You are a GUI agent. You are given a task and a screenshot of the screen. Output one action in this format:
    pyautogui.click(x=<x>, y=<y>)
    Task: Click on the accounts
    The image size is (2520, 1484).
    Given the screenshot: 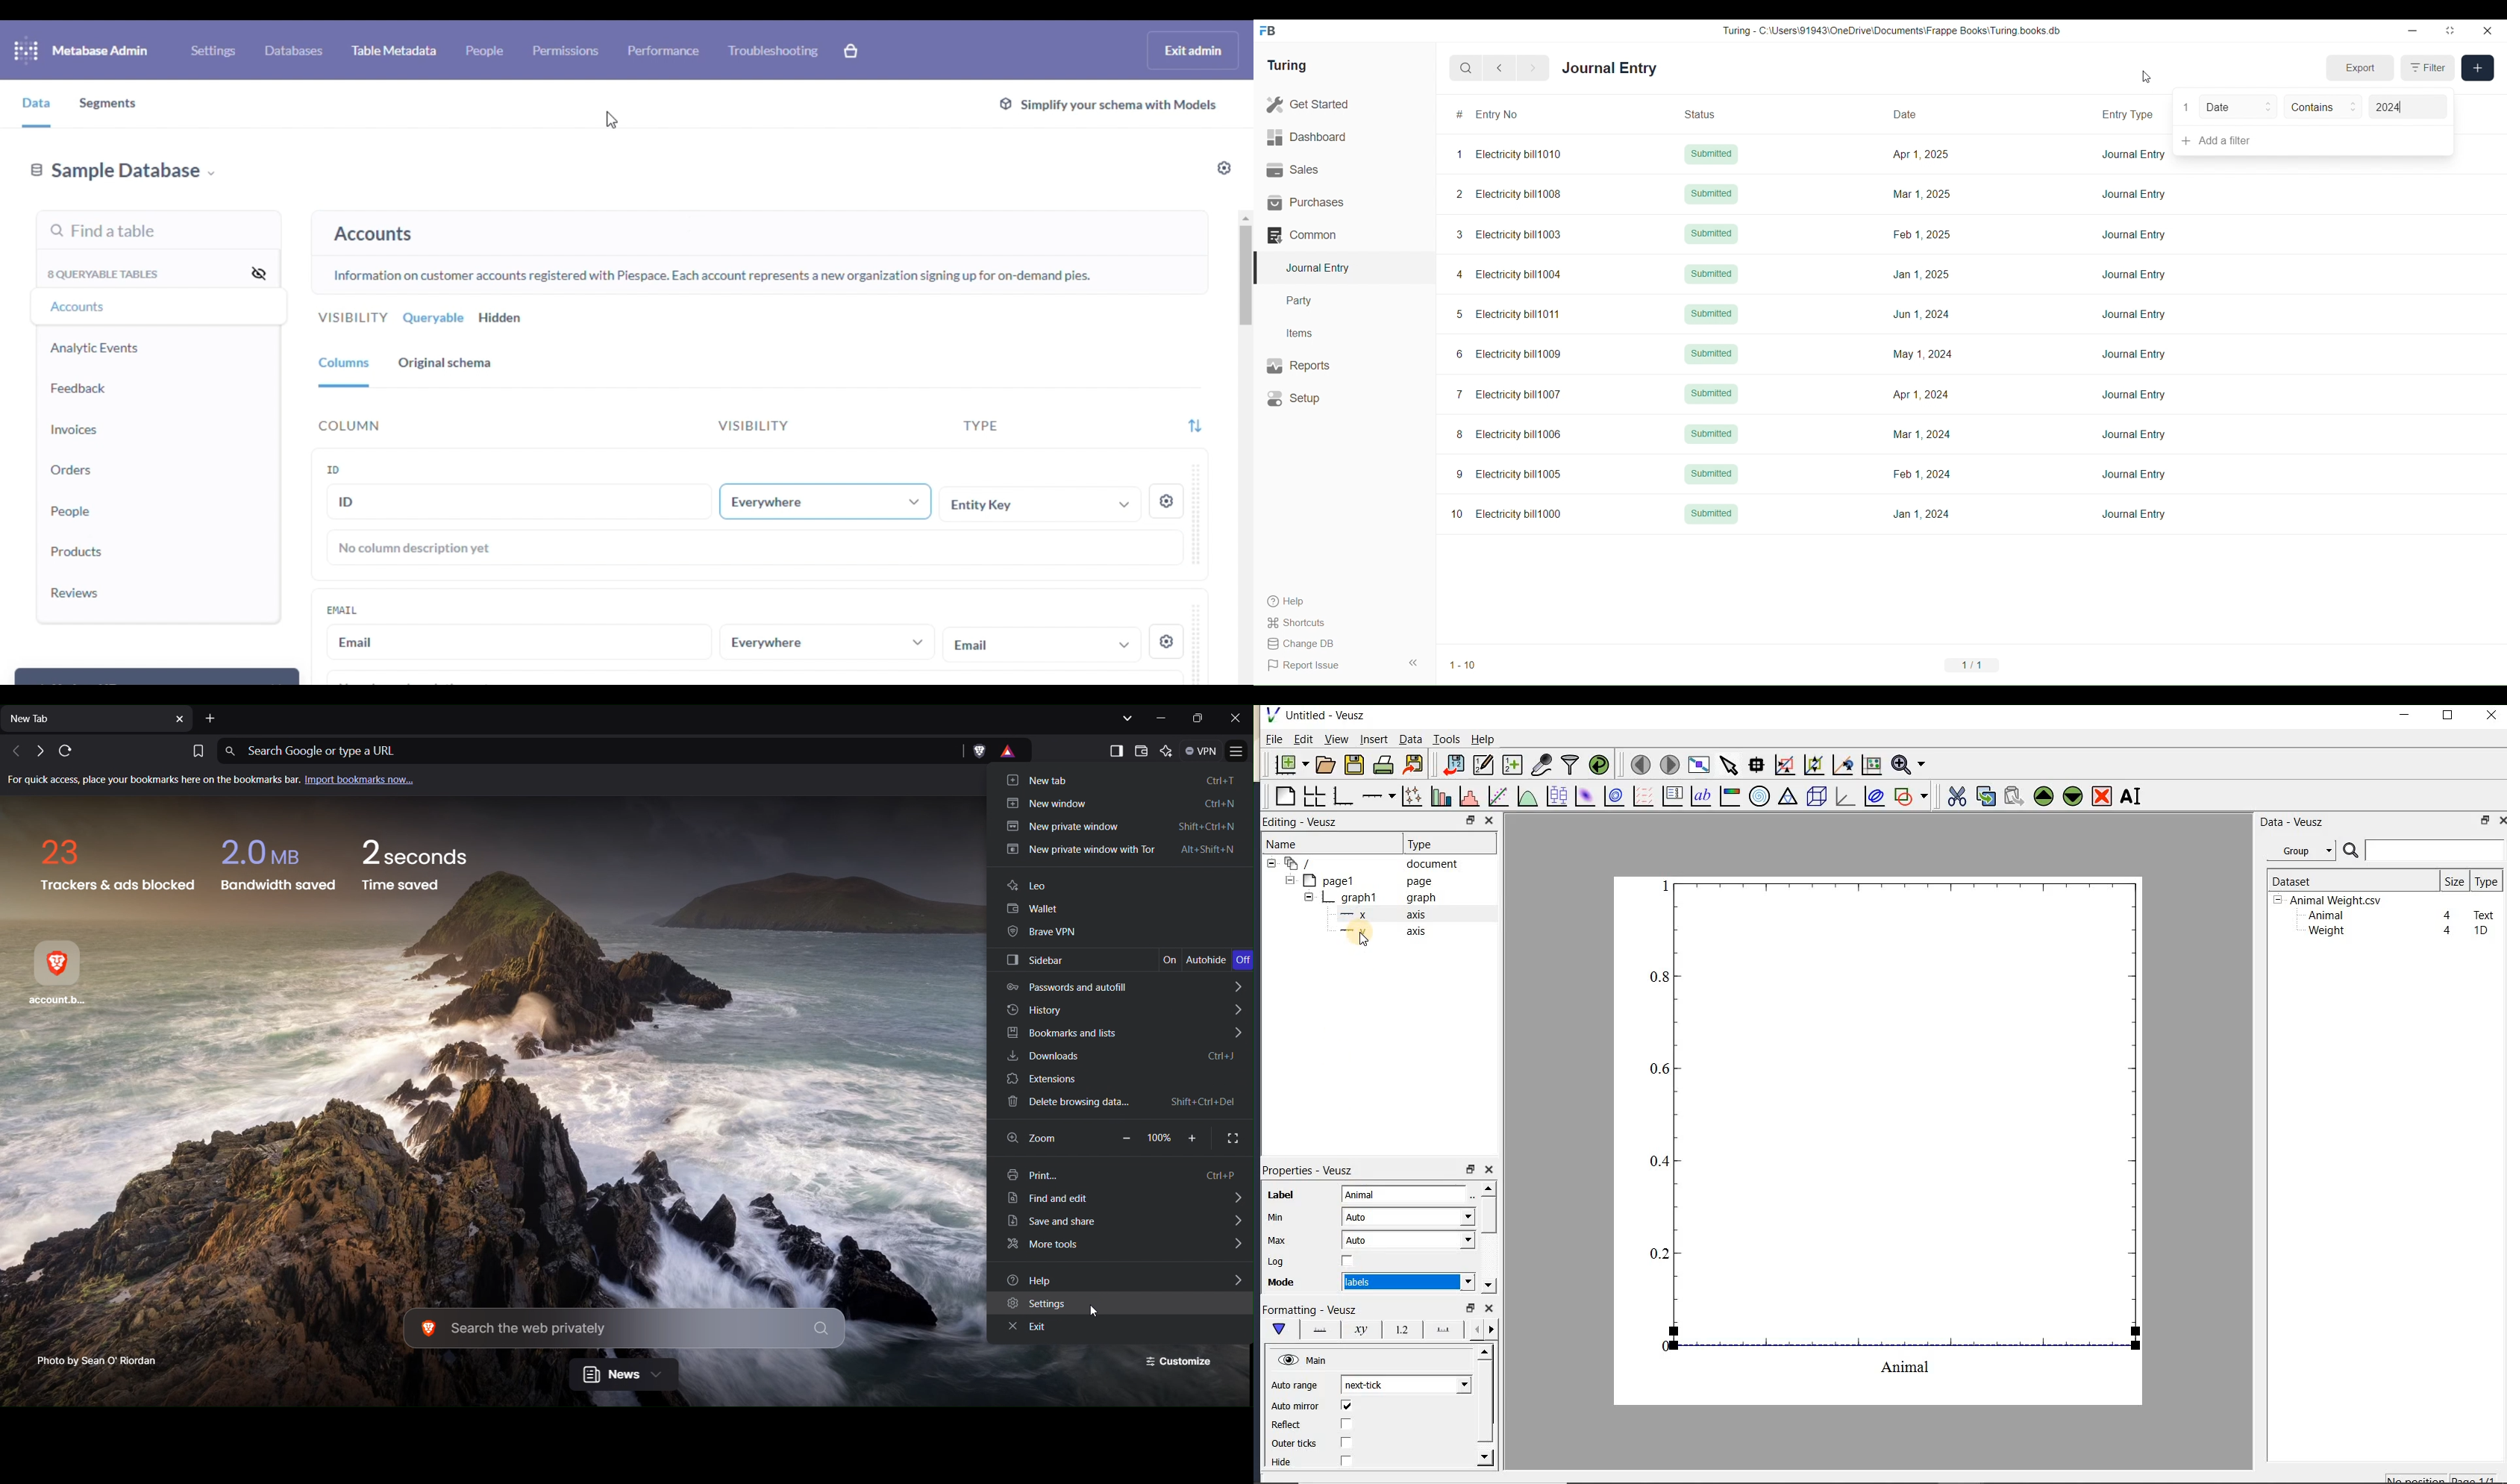 What is the action you would take?
    pyautogui.click(x=81, y=307)
    